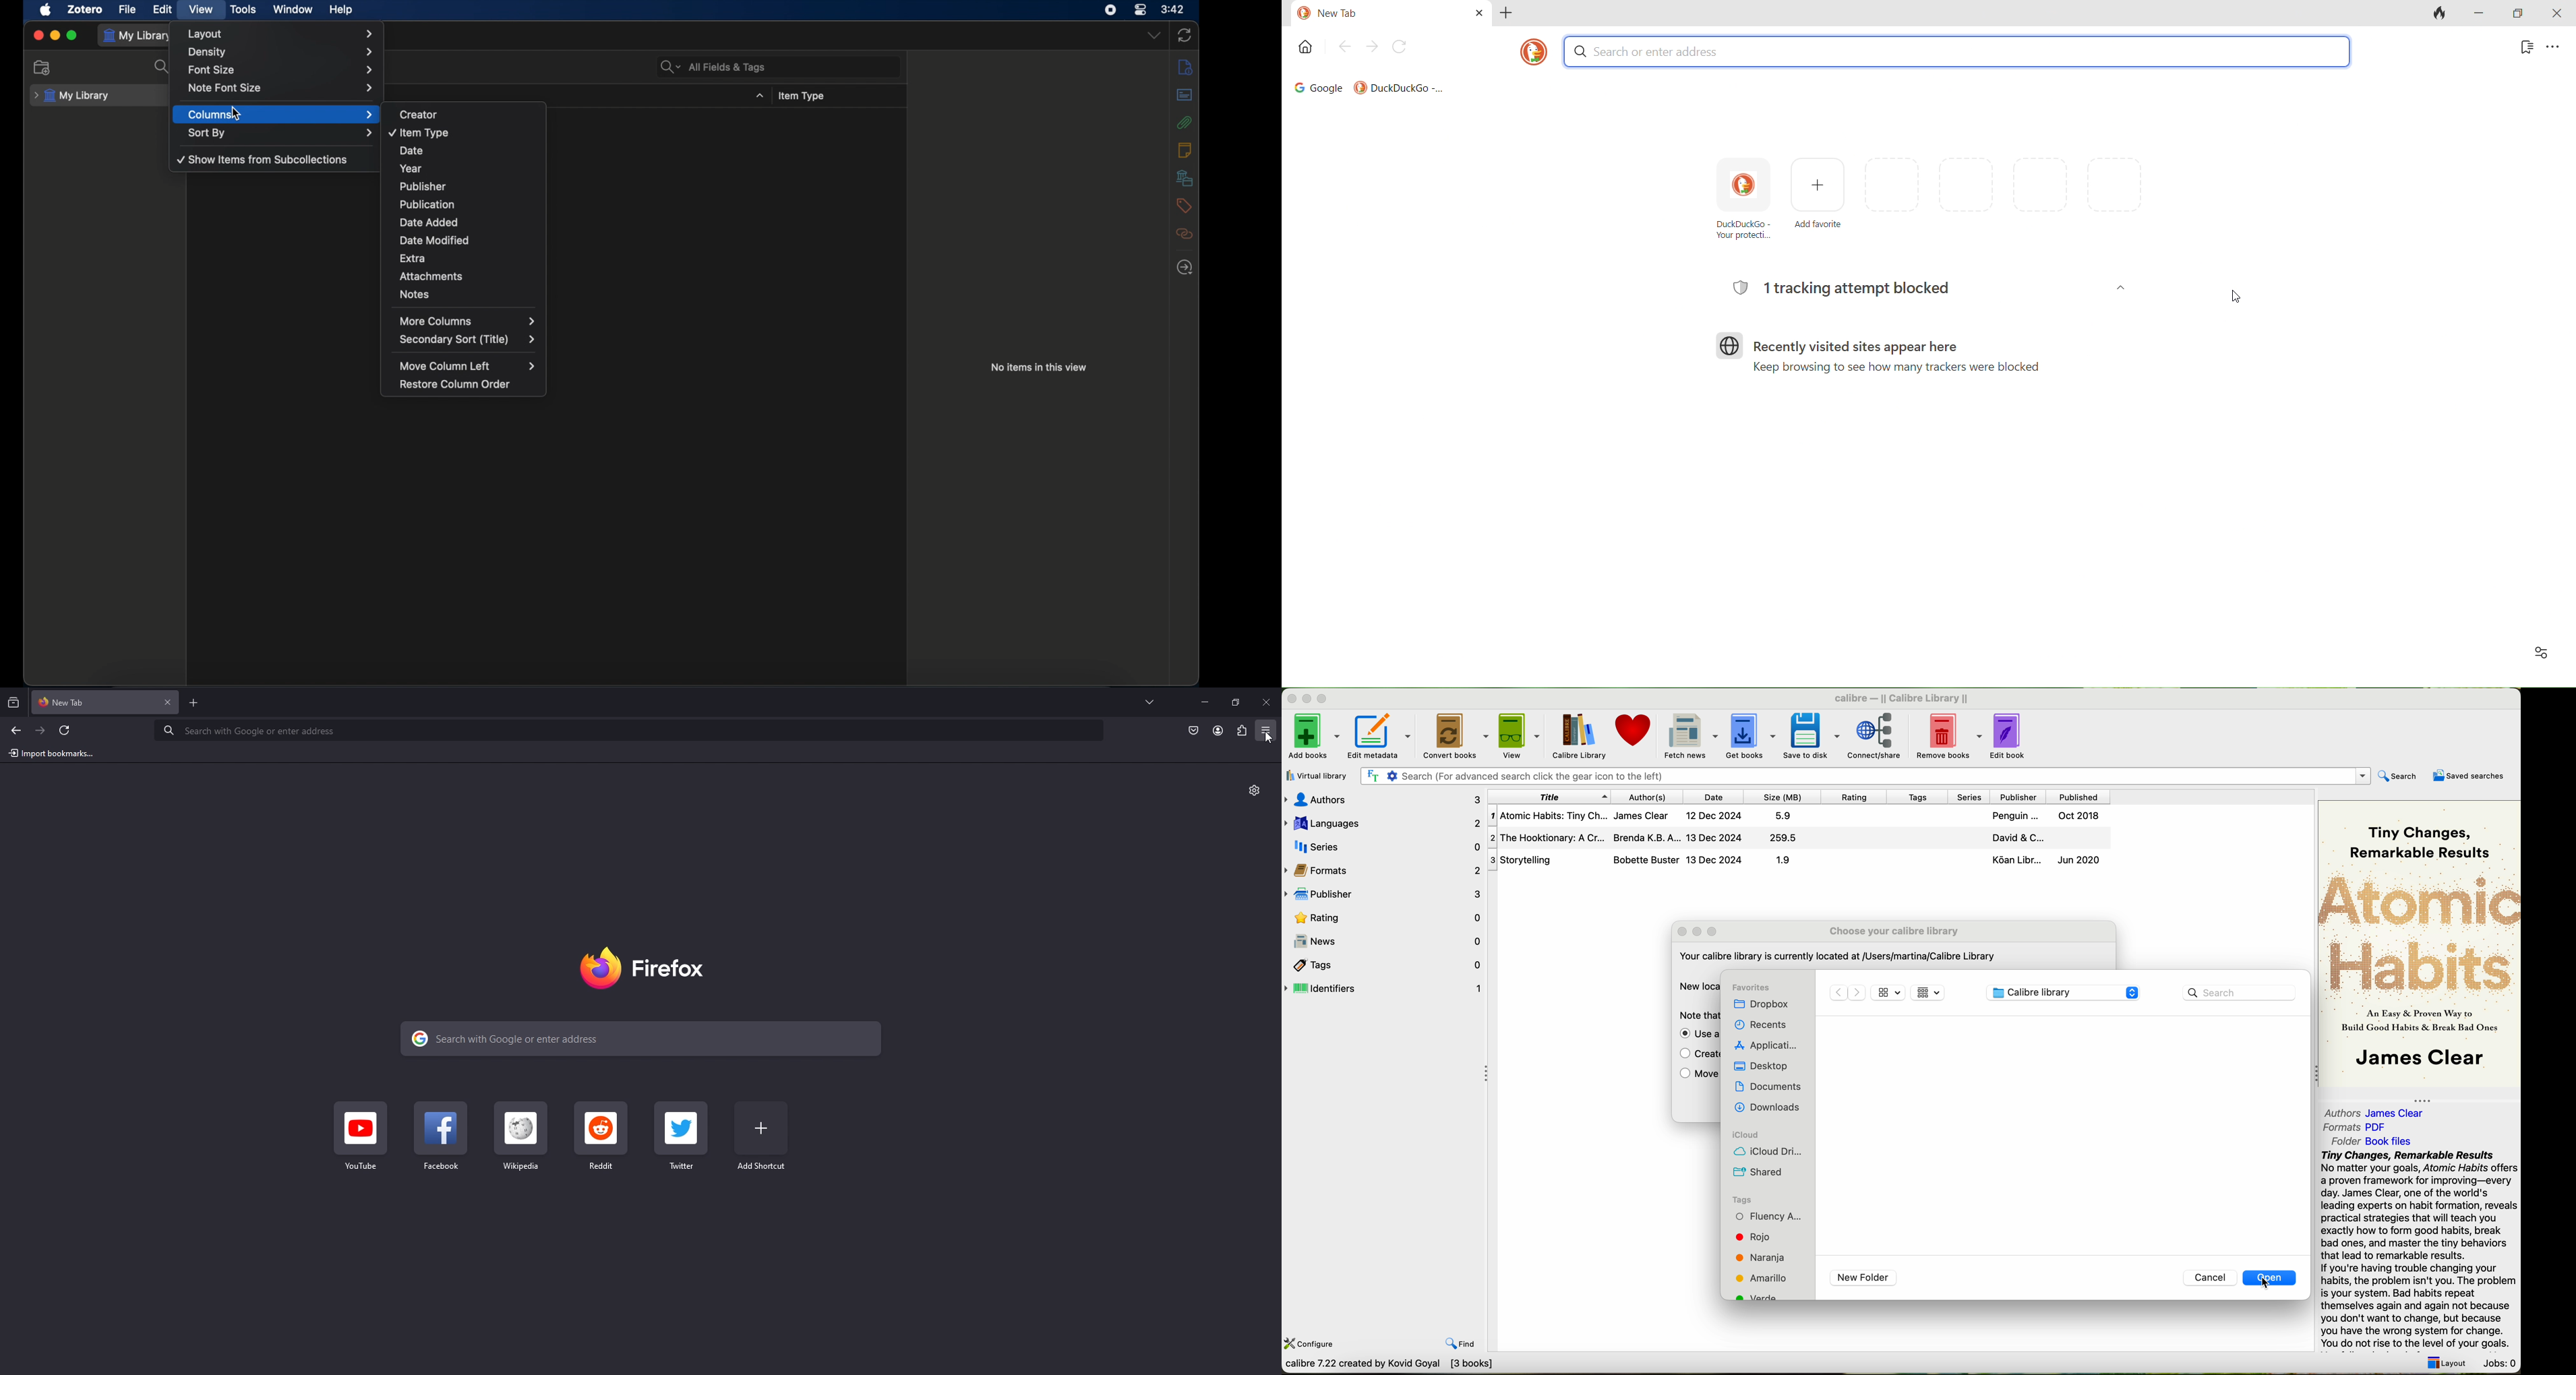 The width and height of the screenshot is (2576, 1400). Describe the element at coordinates (341, 10) in the screenshot. I see `help` at that location.